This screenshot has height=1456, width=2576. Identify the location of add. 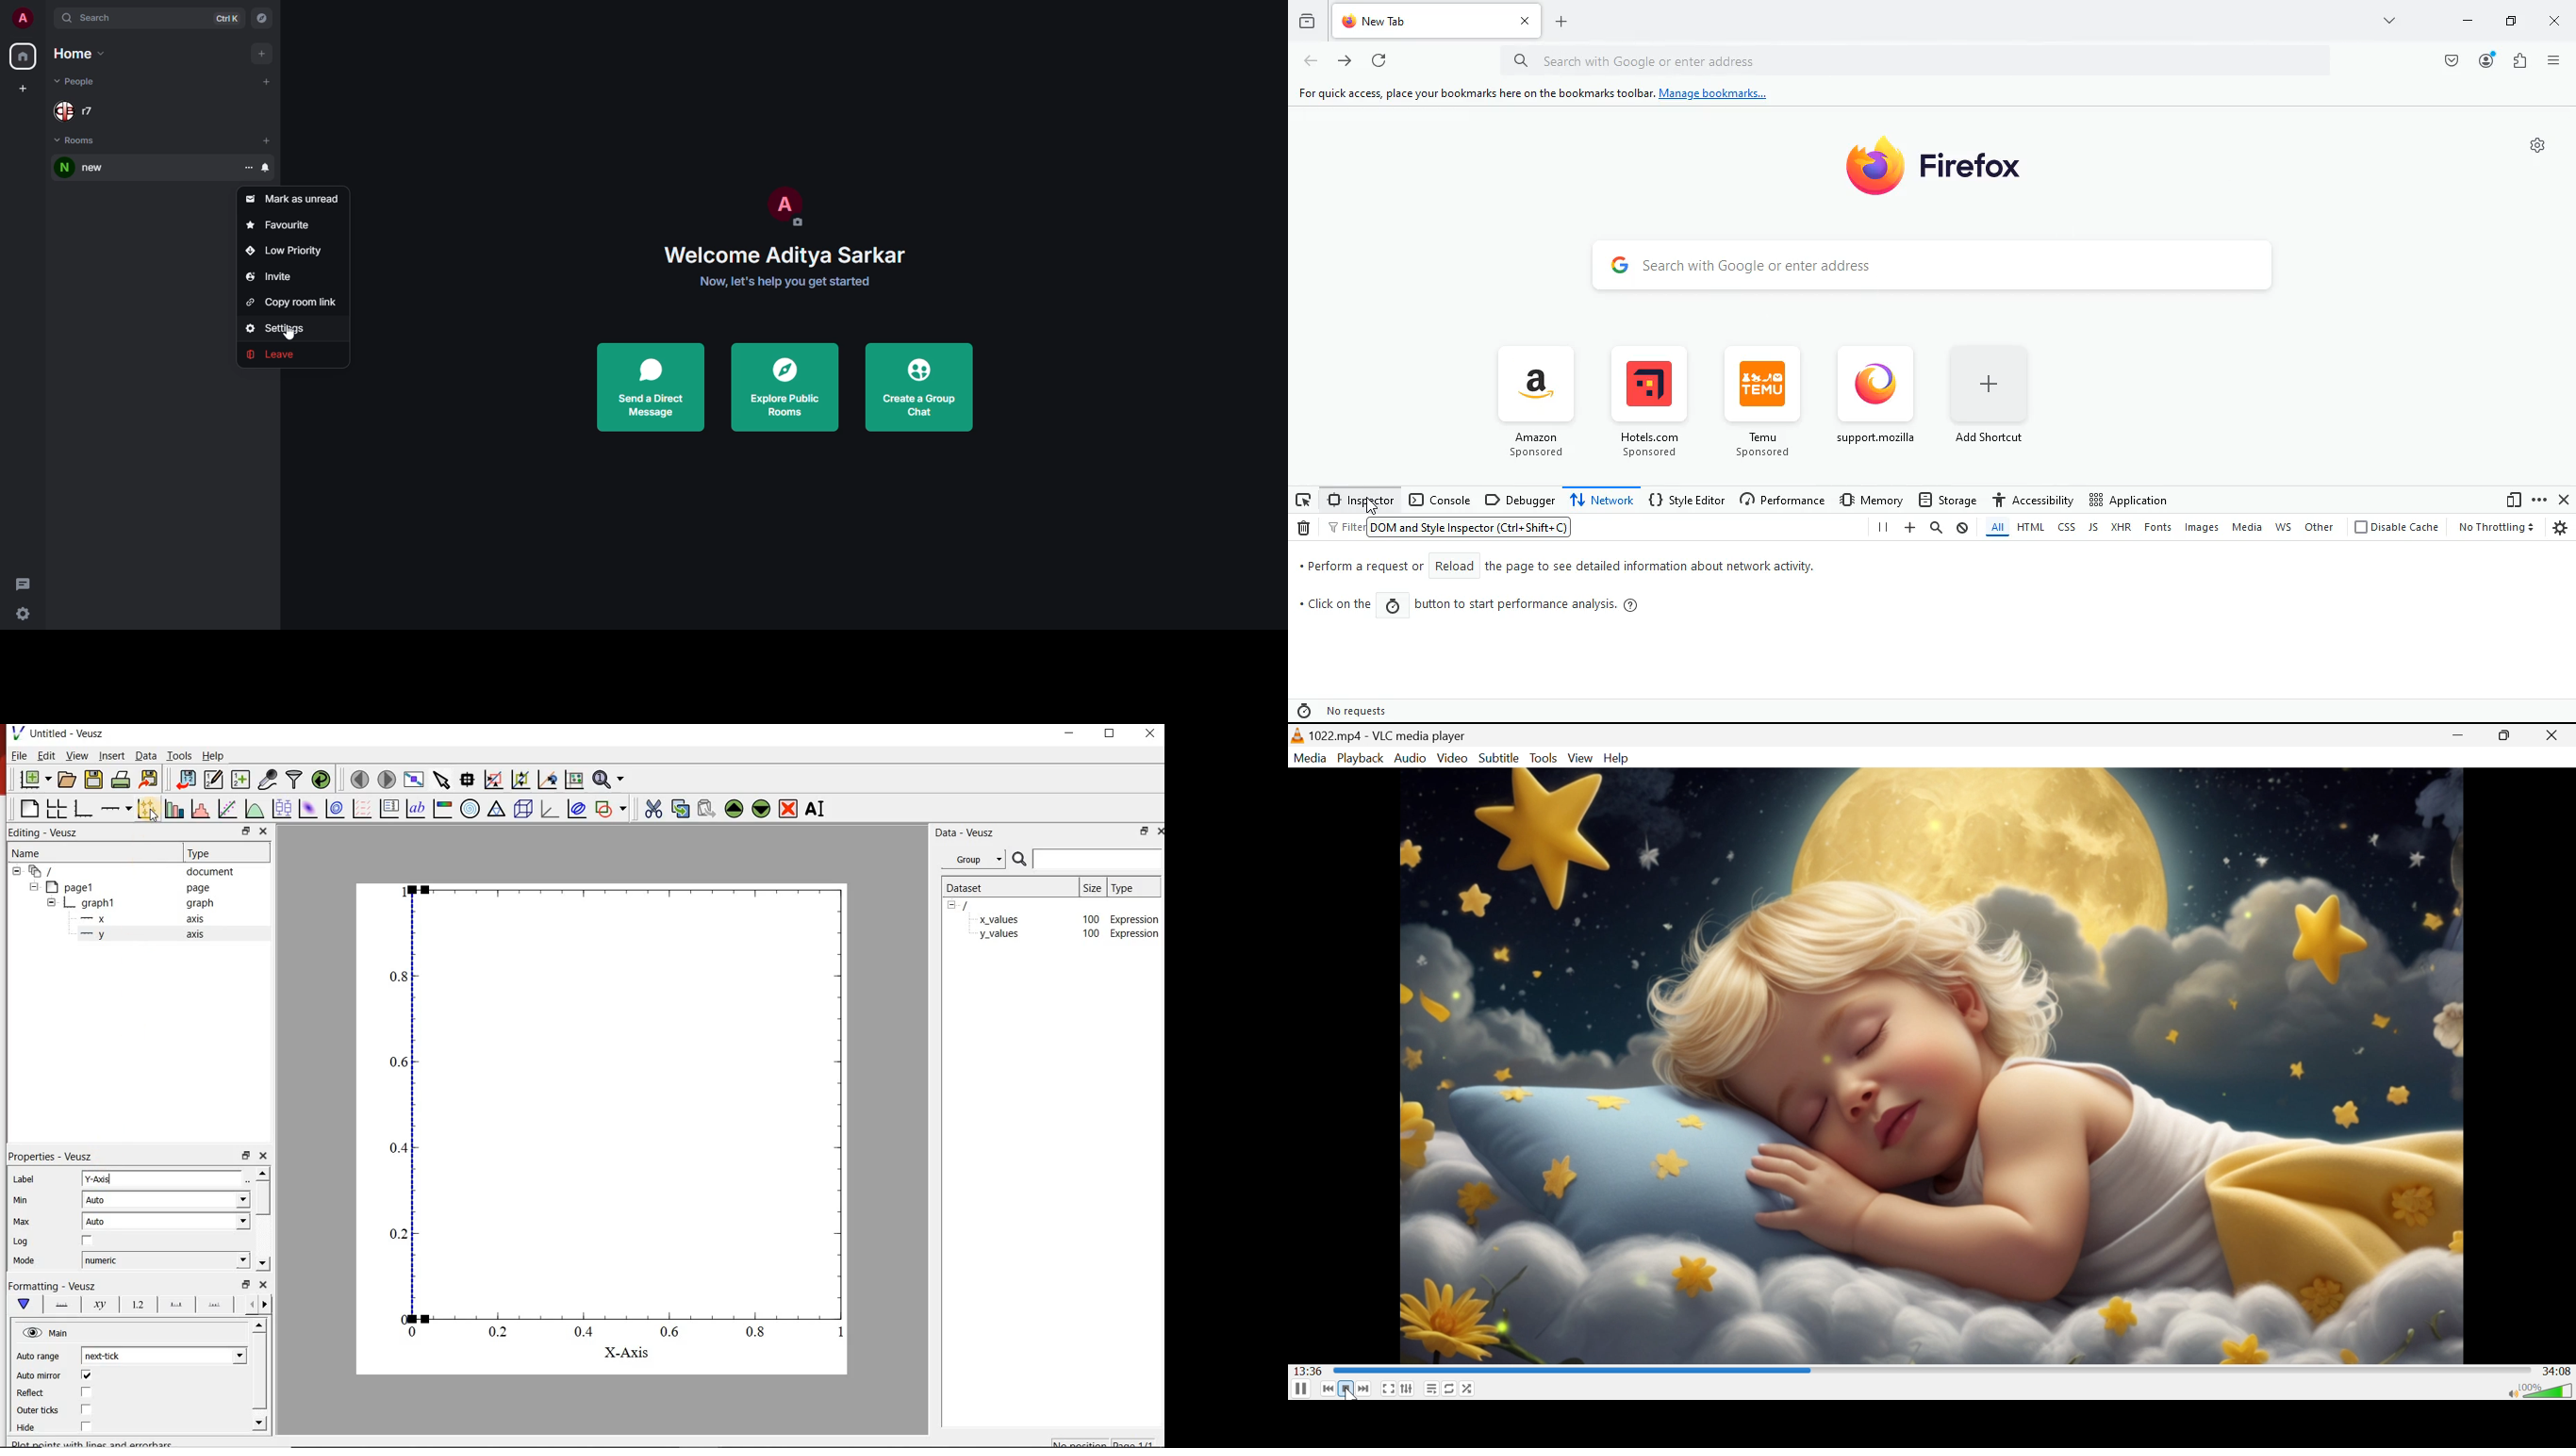
(260, 53).